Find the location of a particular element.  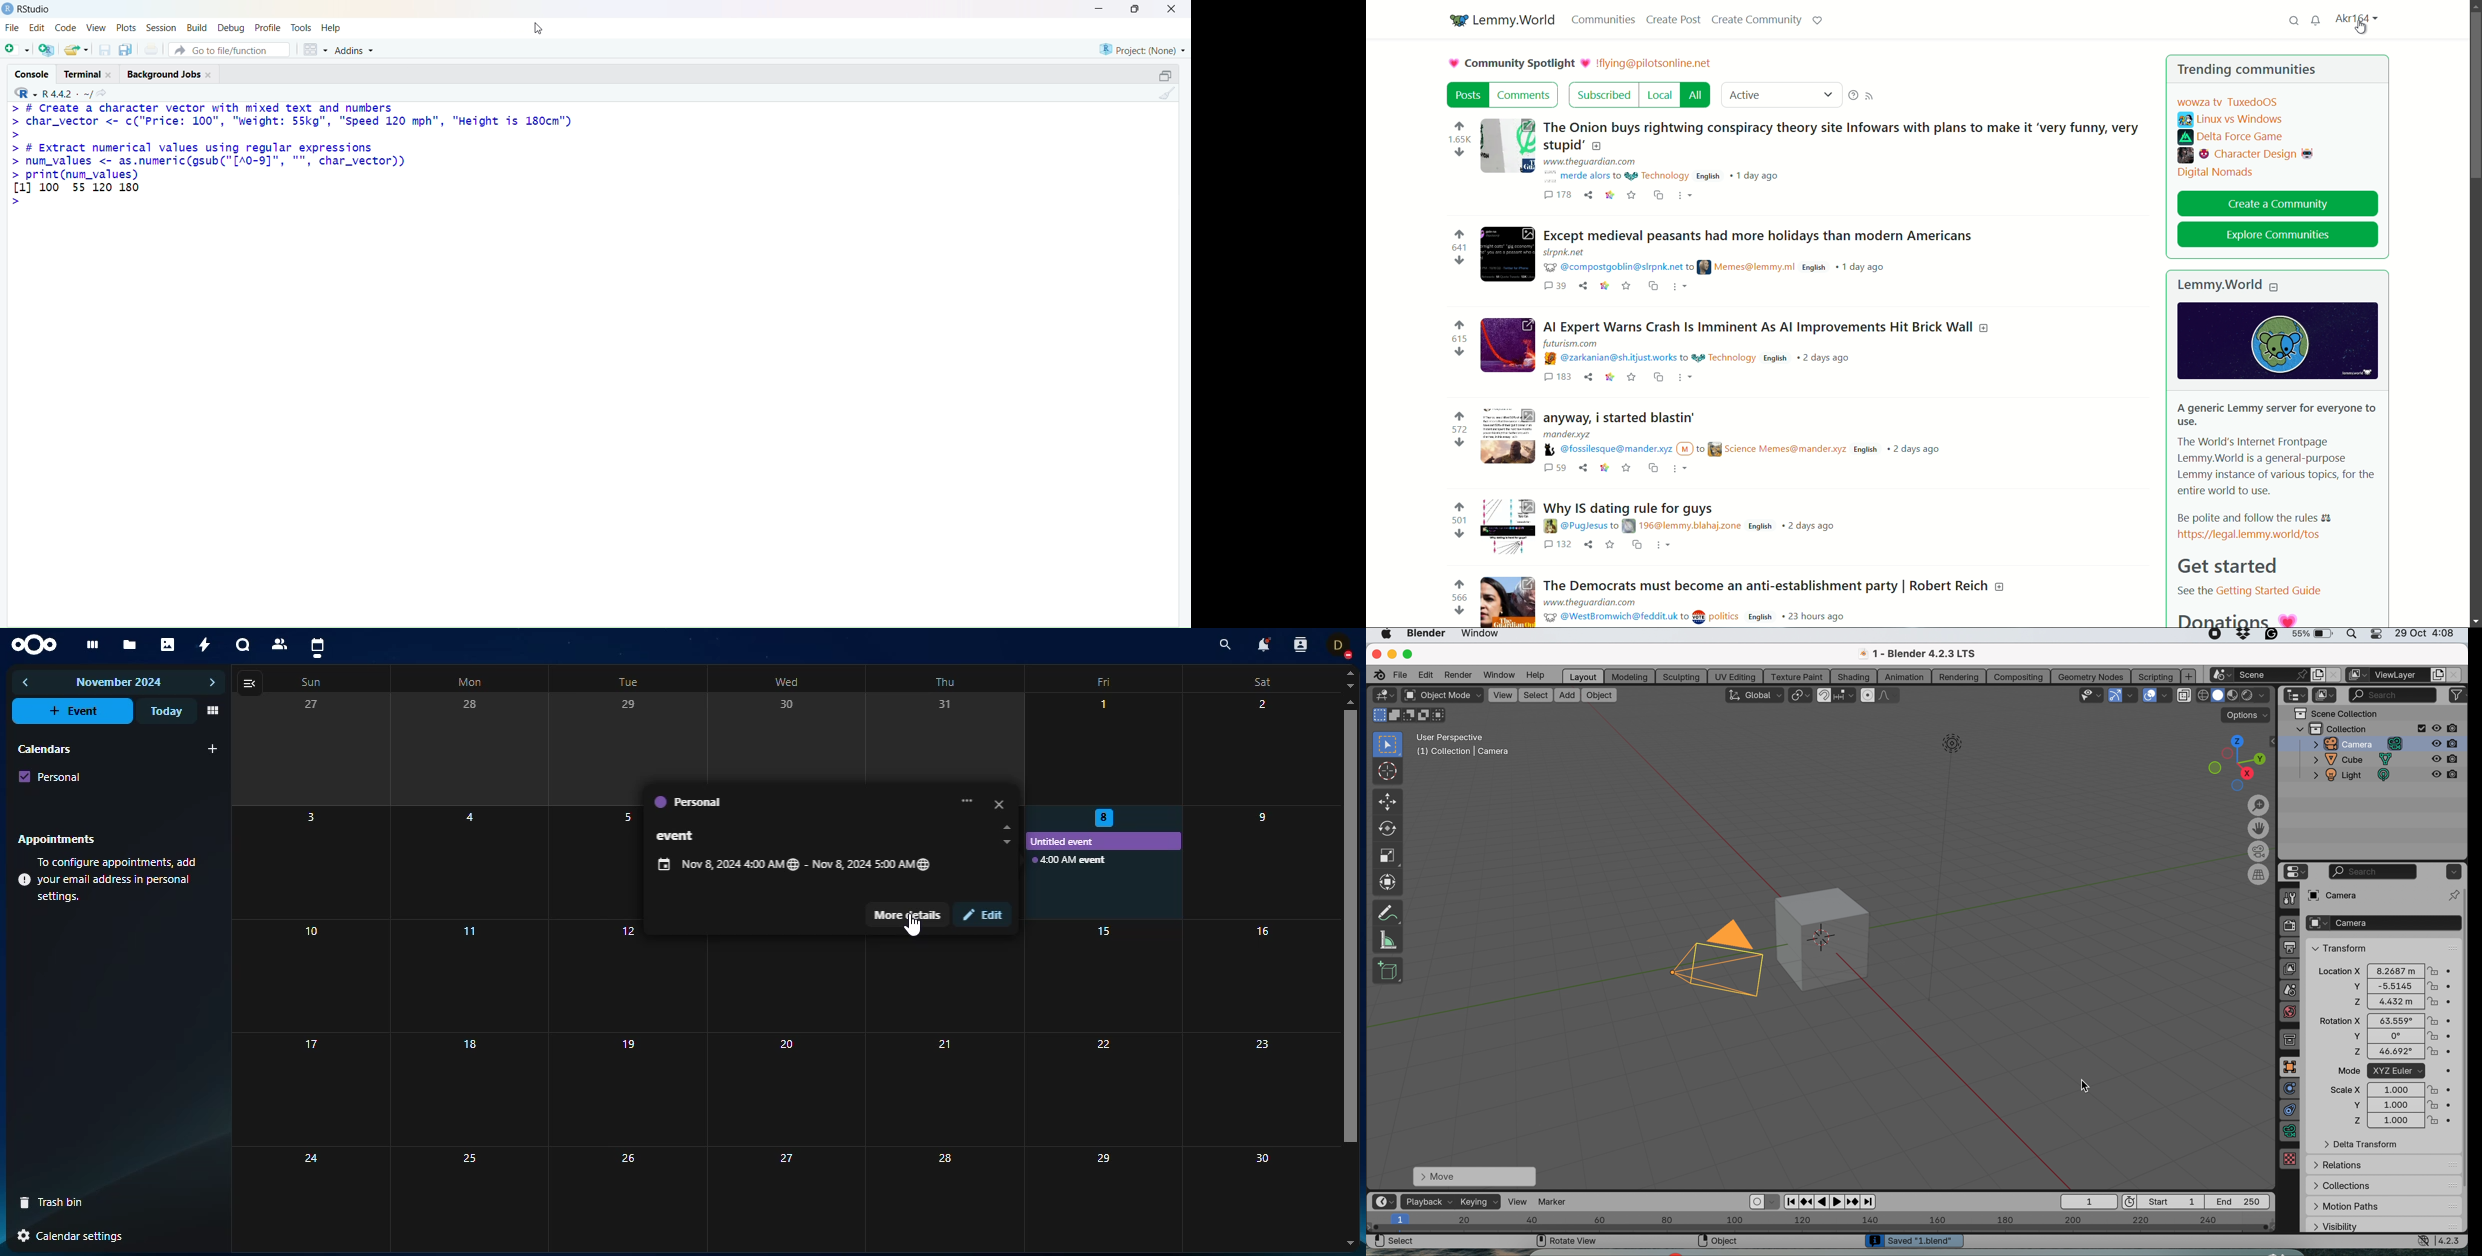

disable in render is located at coordinates (2447, 743).